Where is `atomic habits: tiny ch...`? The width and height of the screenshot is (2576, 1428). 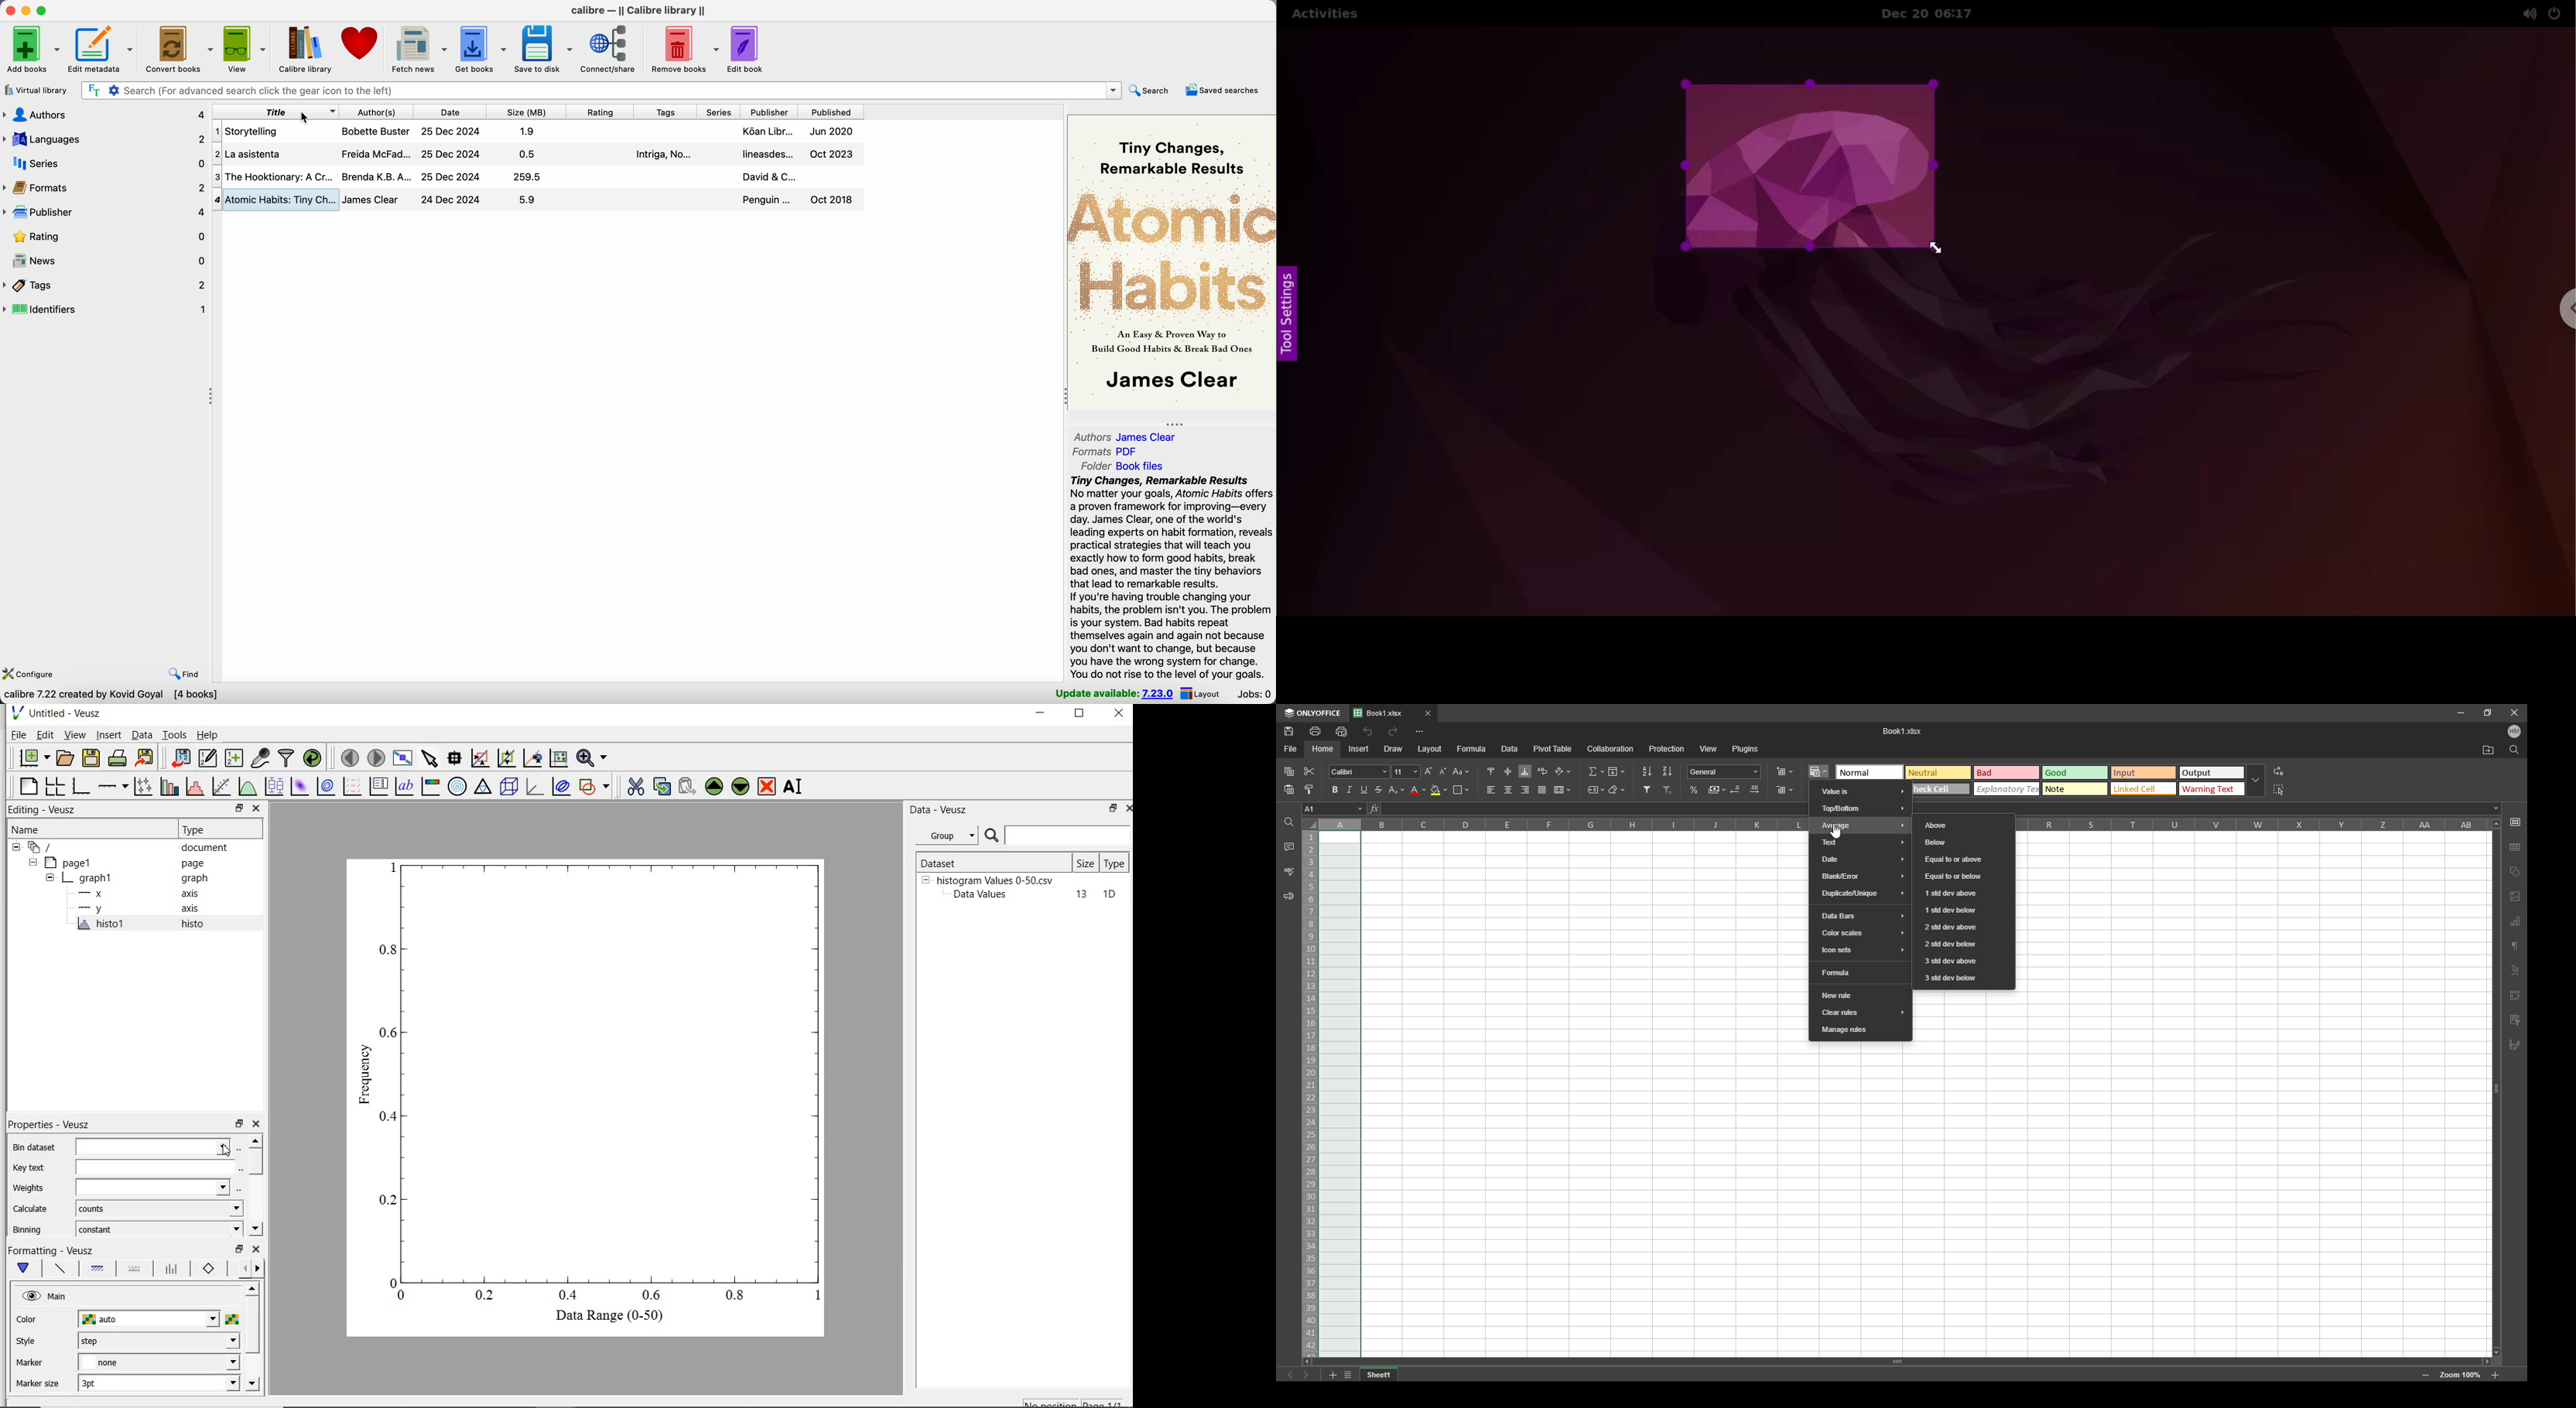 atomic habits: tiny ch... is located at coordinates (283, 198).